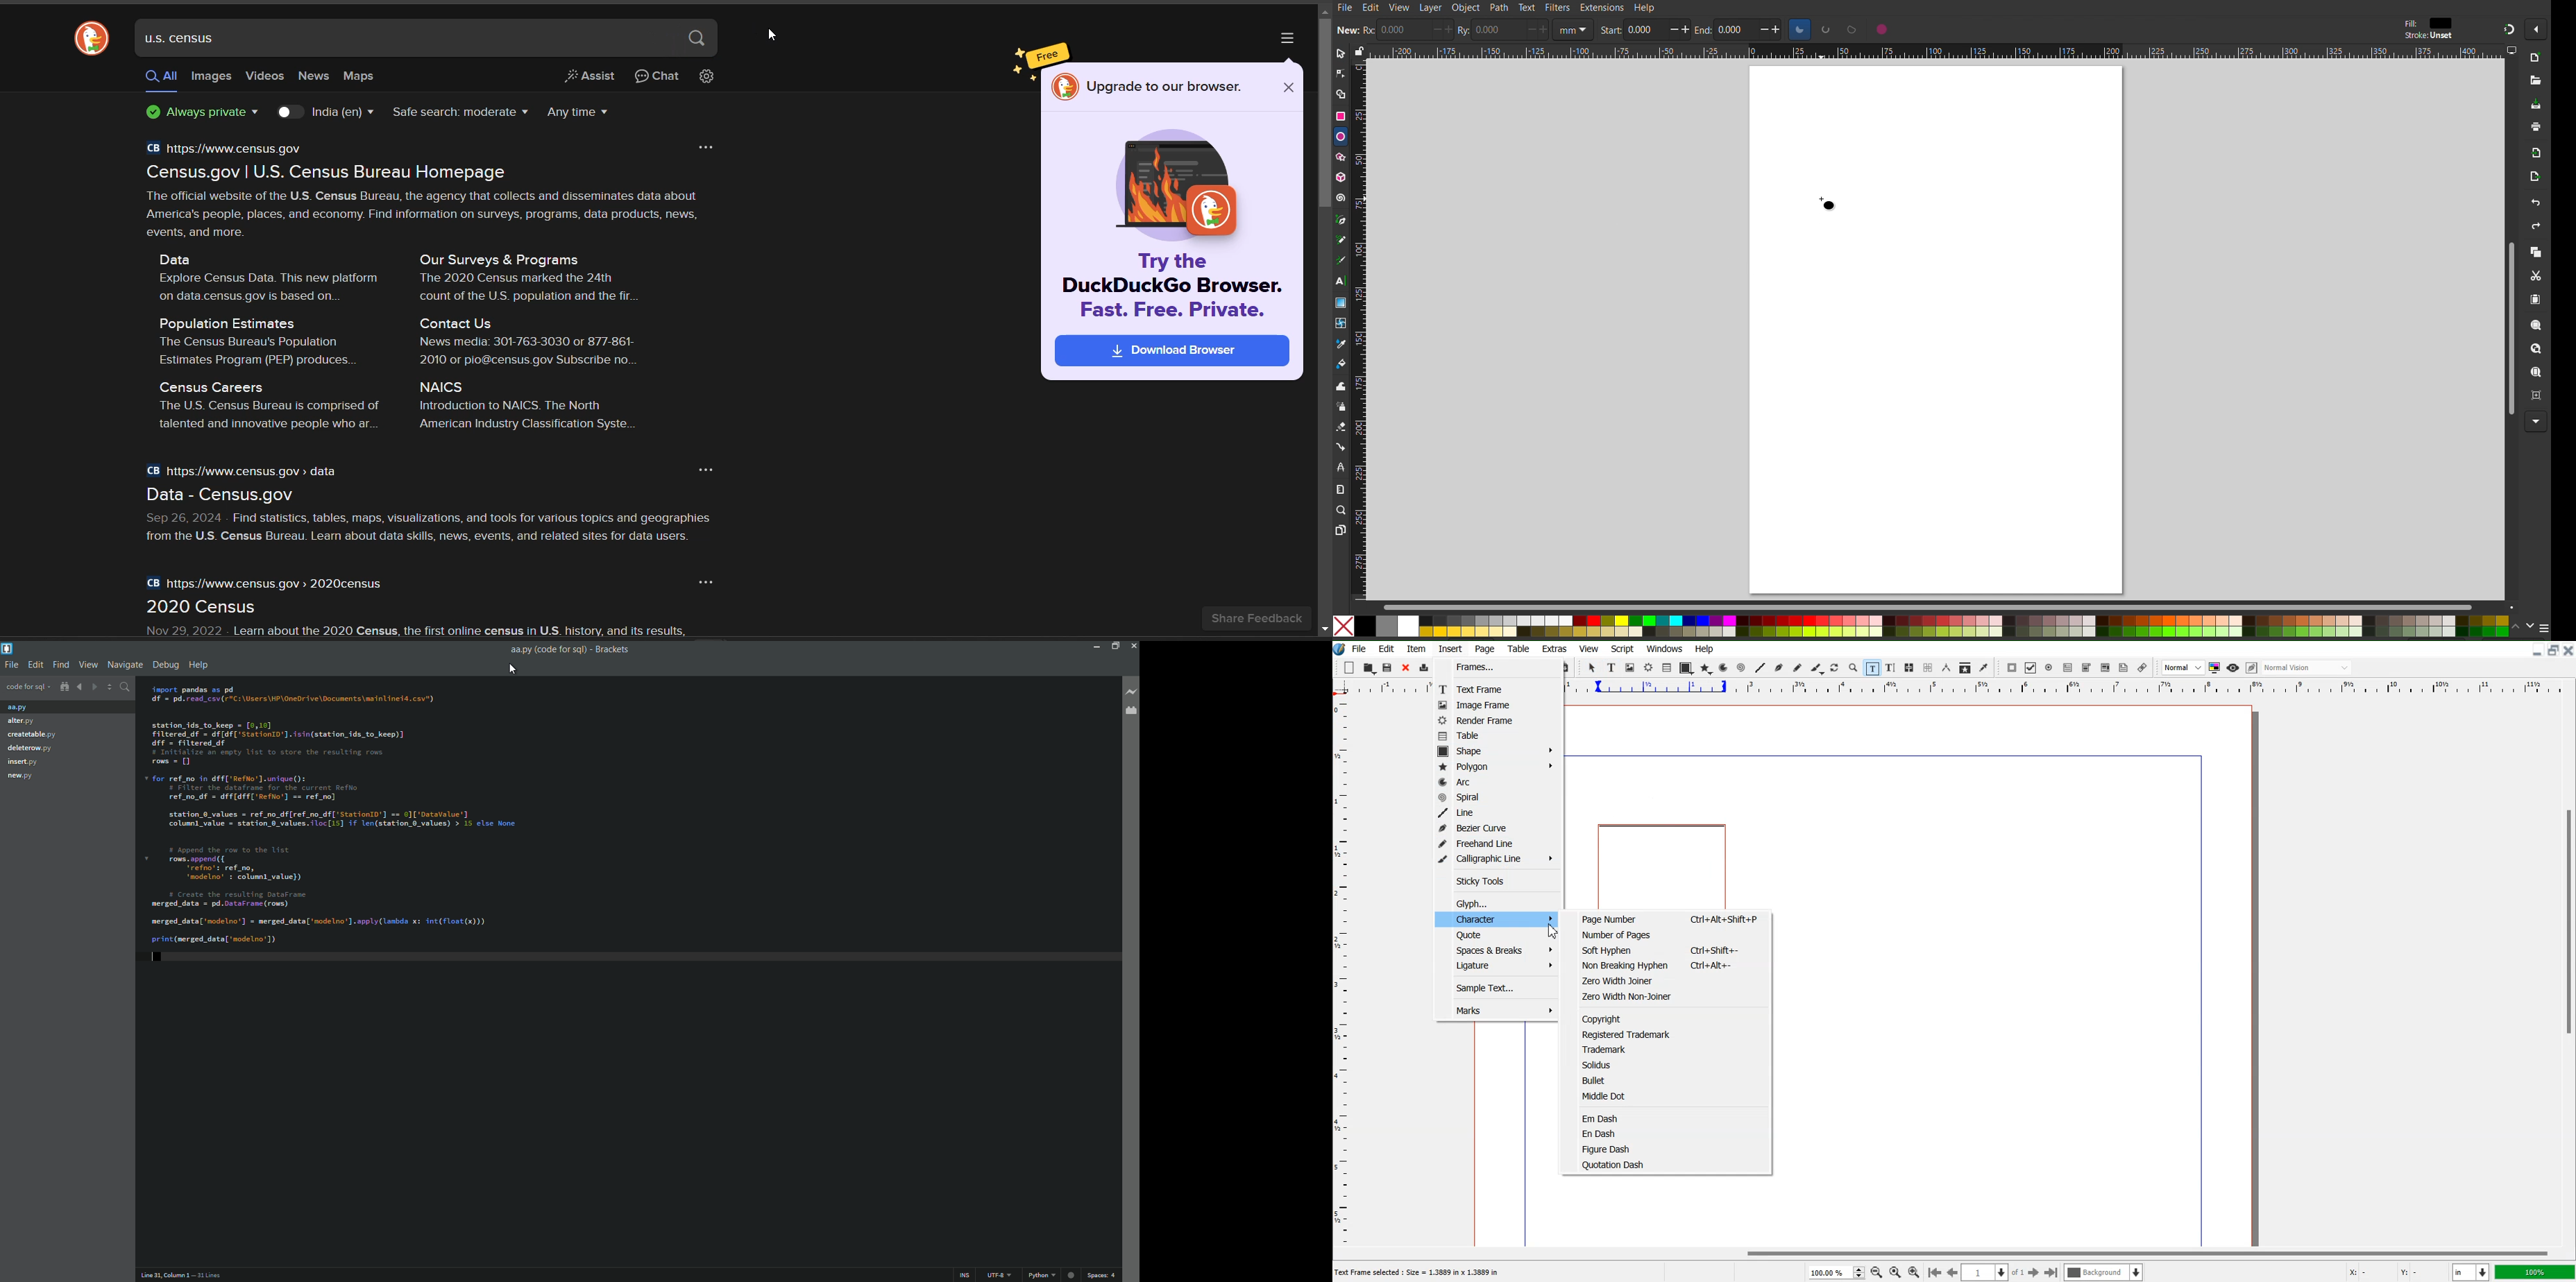  Describe the element at coordinates (1492, 689) in the screenshot. I see `Text Frame` at that location.